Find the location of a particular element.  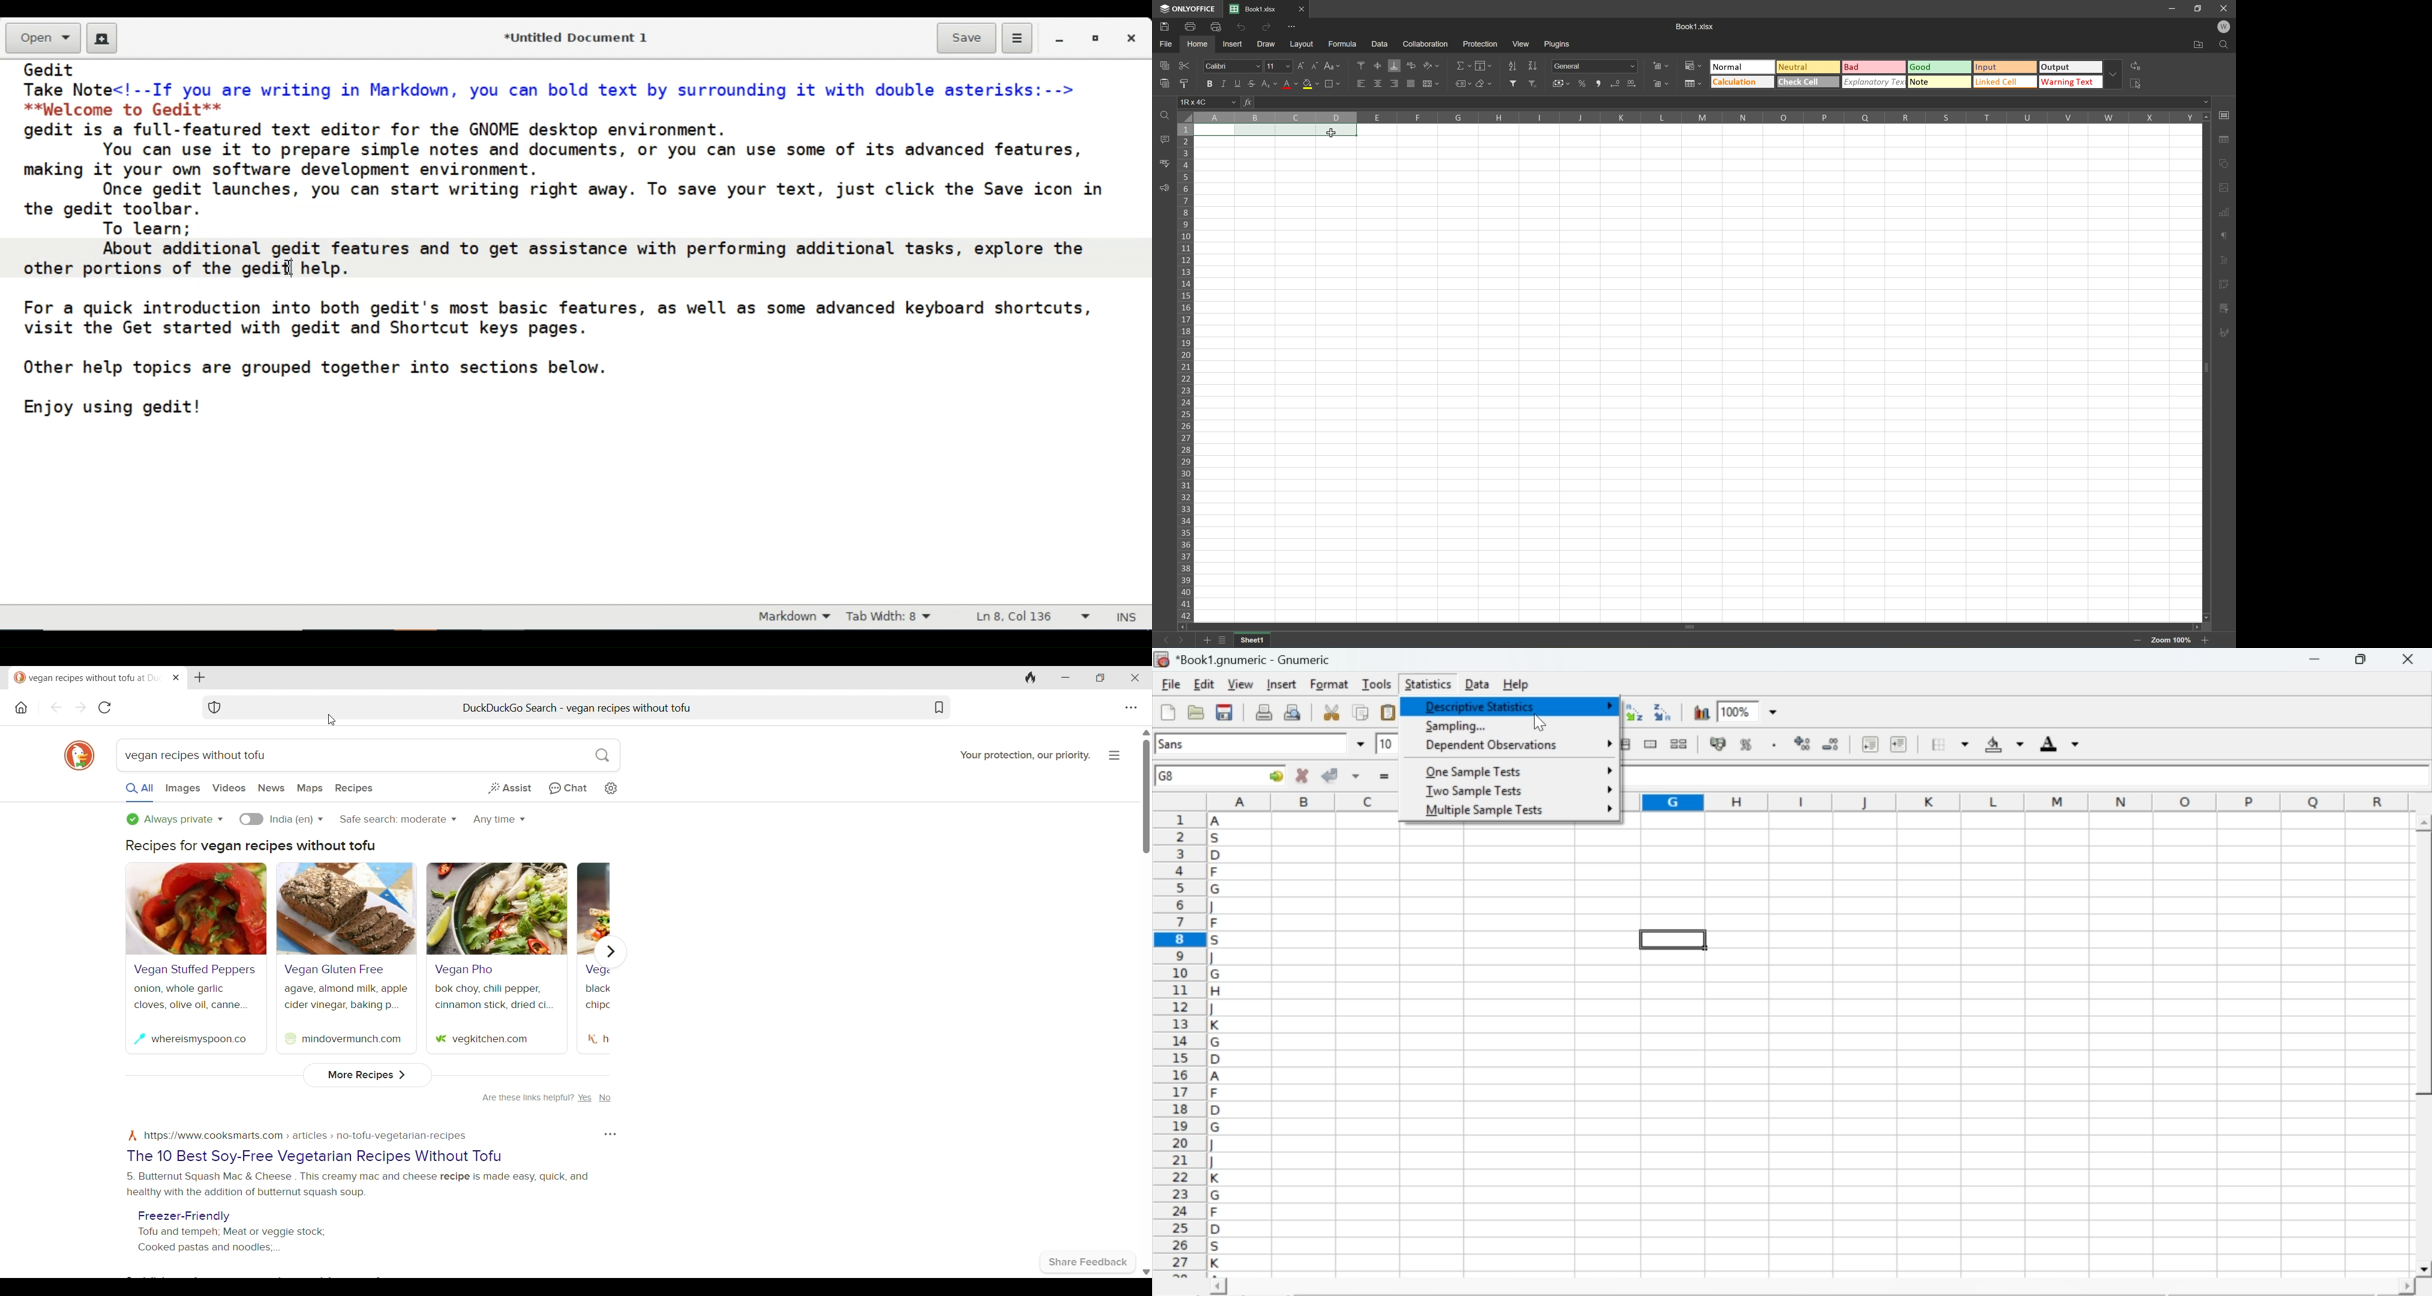

Increment font size is located at coordinates (1301, 66).